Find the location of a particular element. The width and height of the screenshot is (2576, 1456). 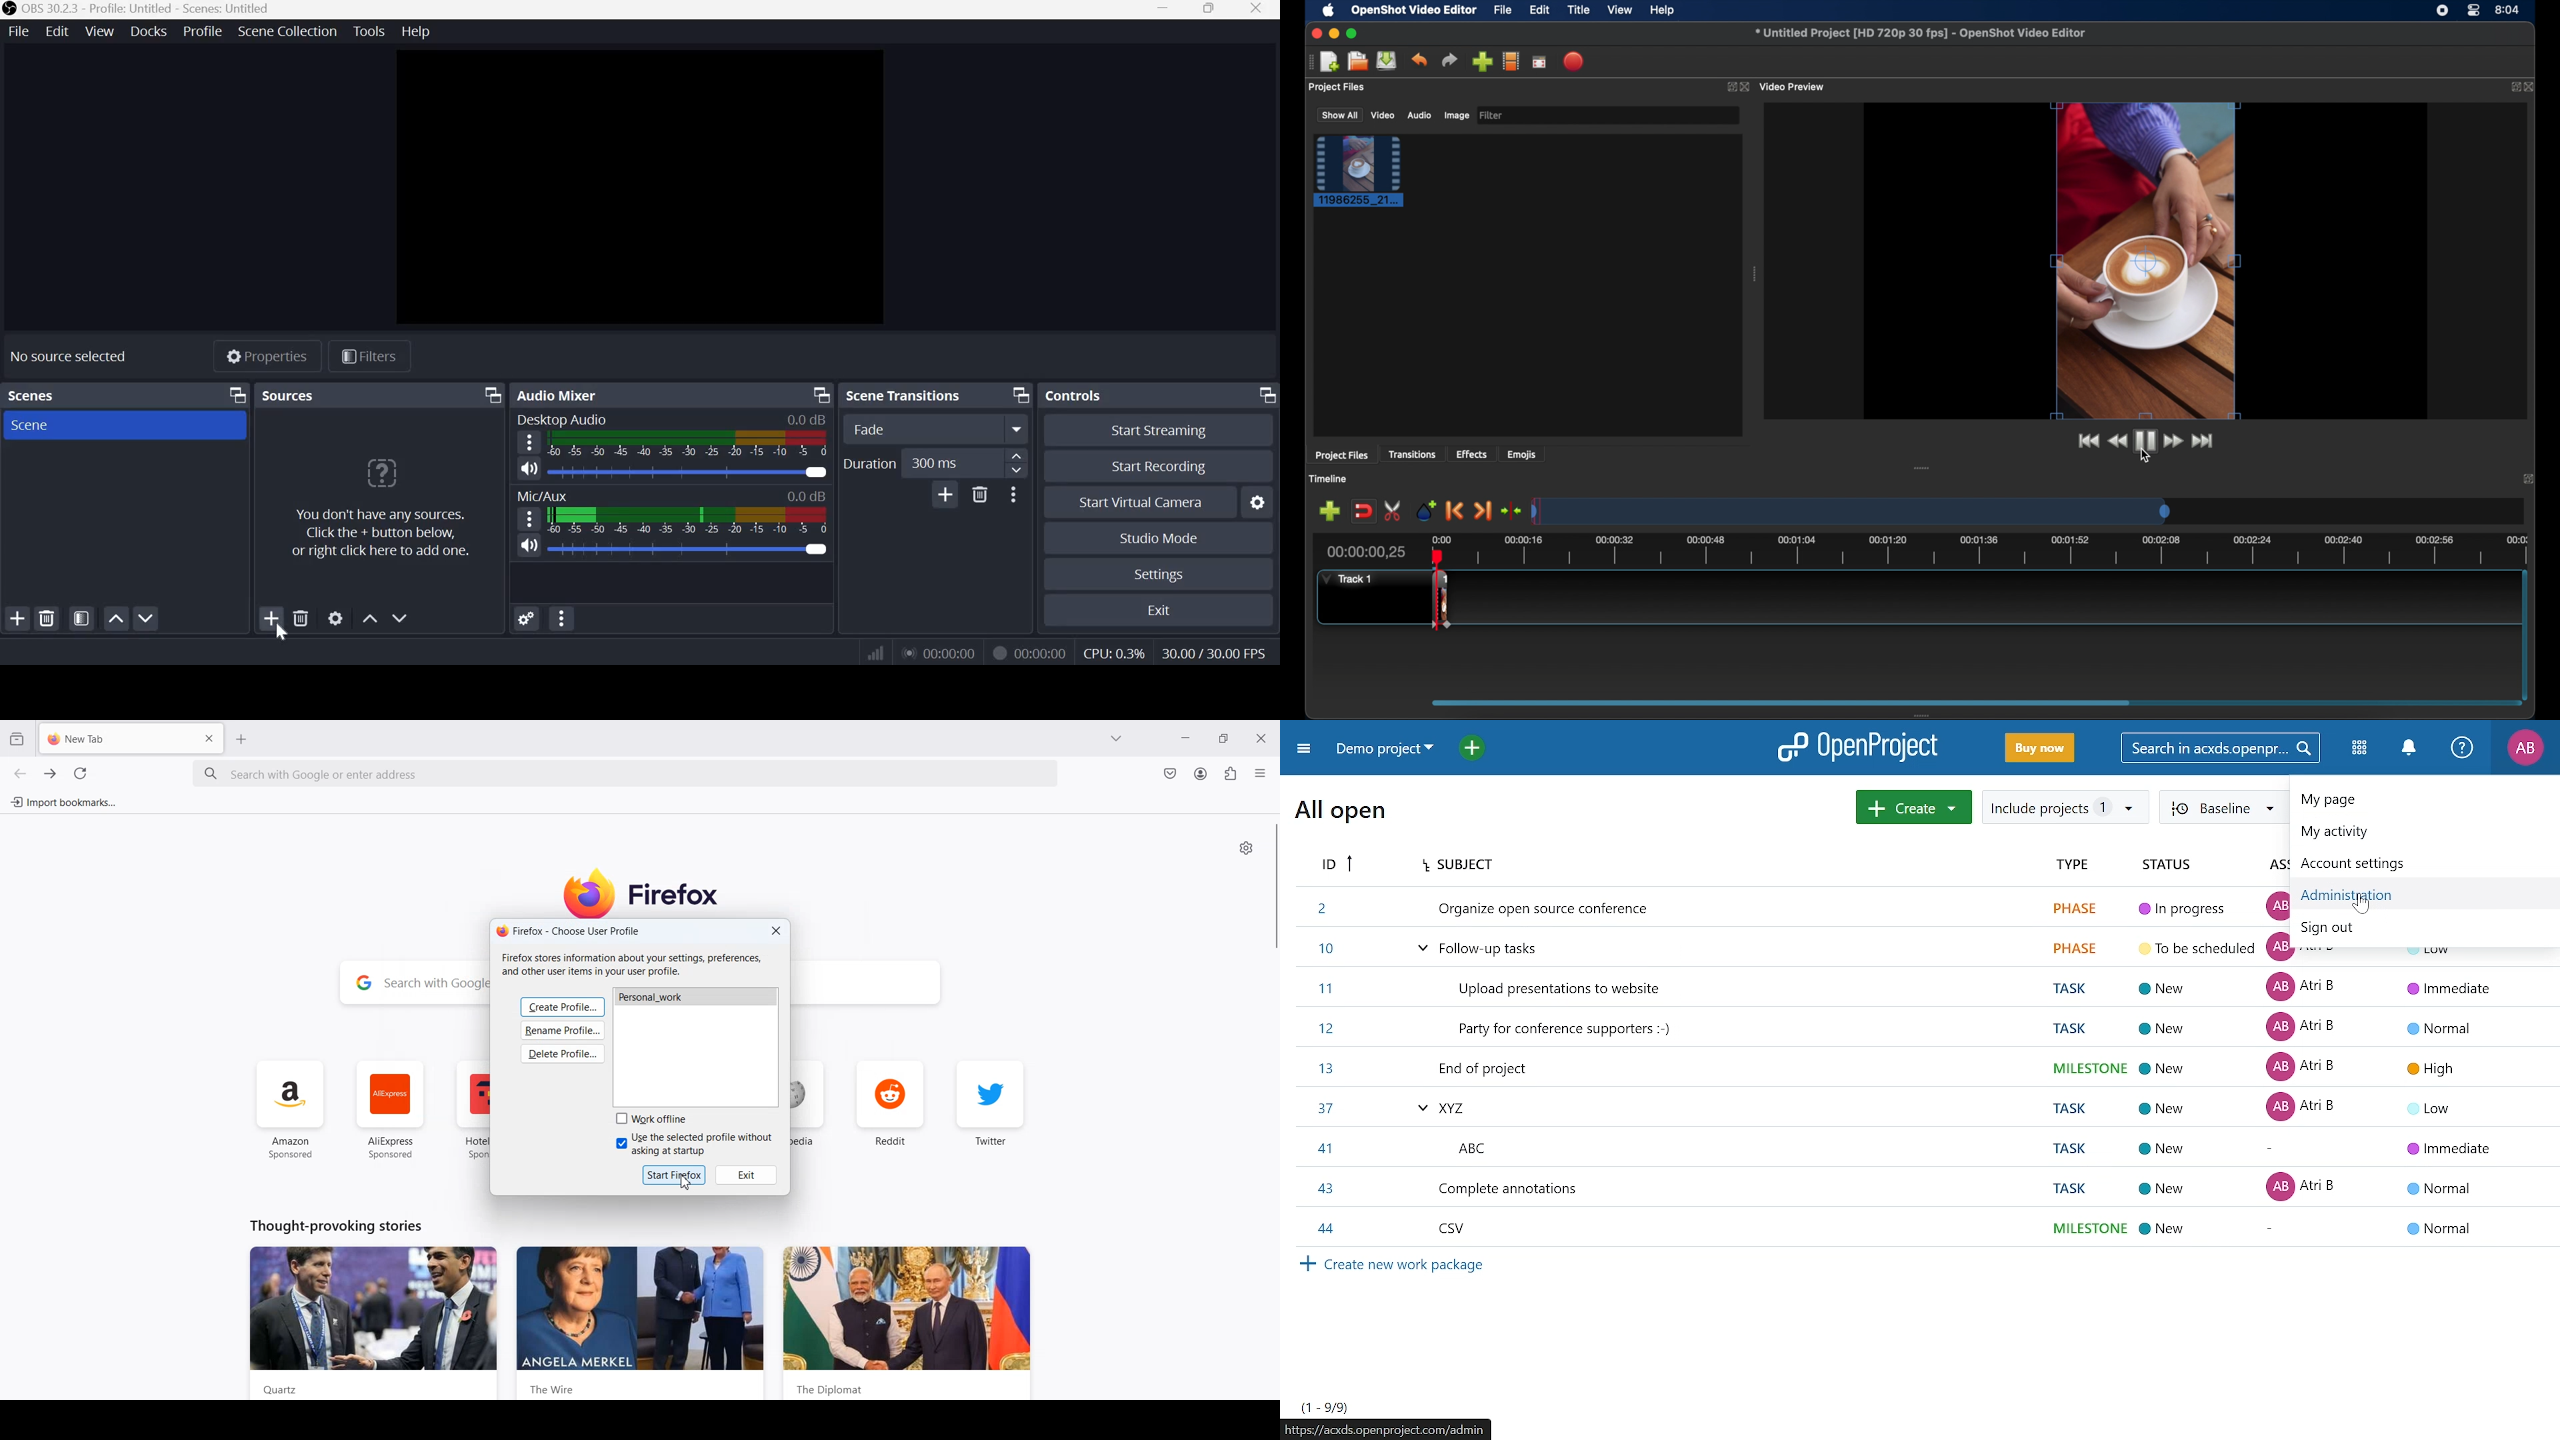

the wire is located at coordinates (641, 1323).